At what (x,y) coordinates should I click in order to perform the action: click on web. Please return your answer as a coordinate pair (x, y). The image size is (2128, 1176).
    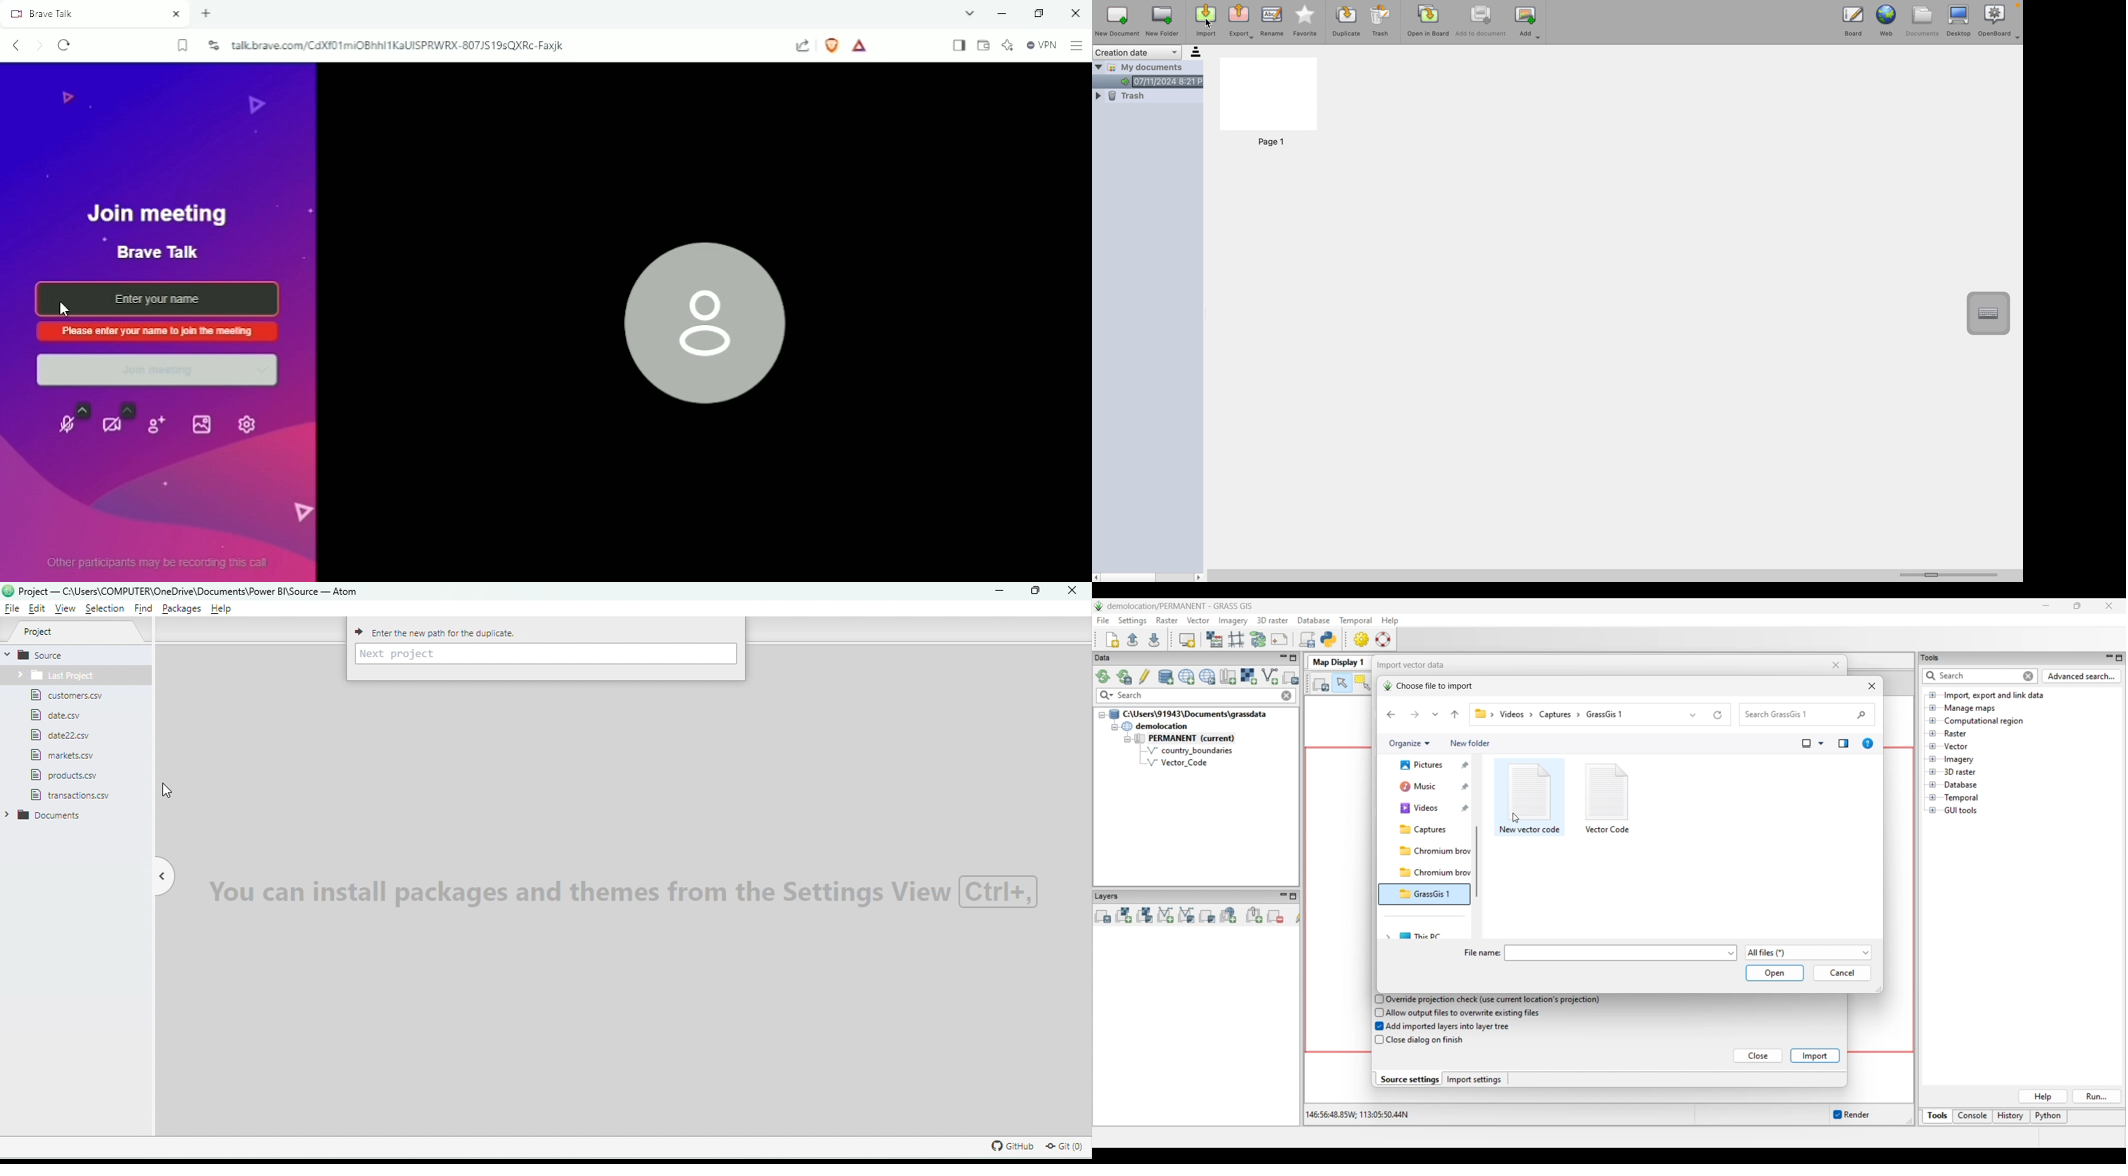
    Looking at the image, I should click on (1887, 19).